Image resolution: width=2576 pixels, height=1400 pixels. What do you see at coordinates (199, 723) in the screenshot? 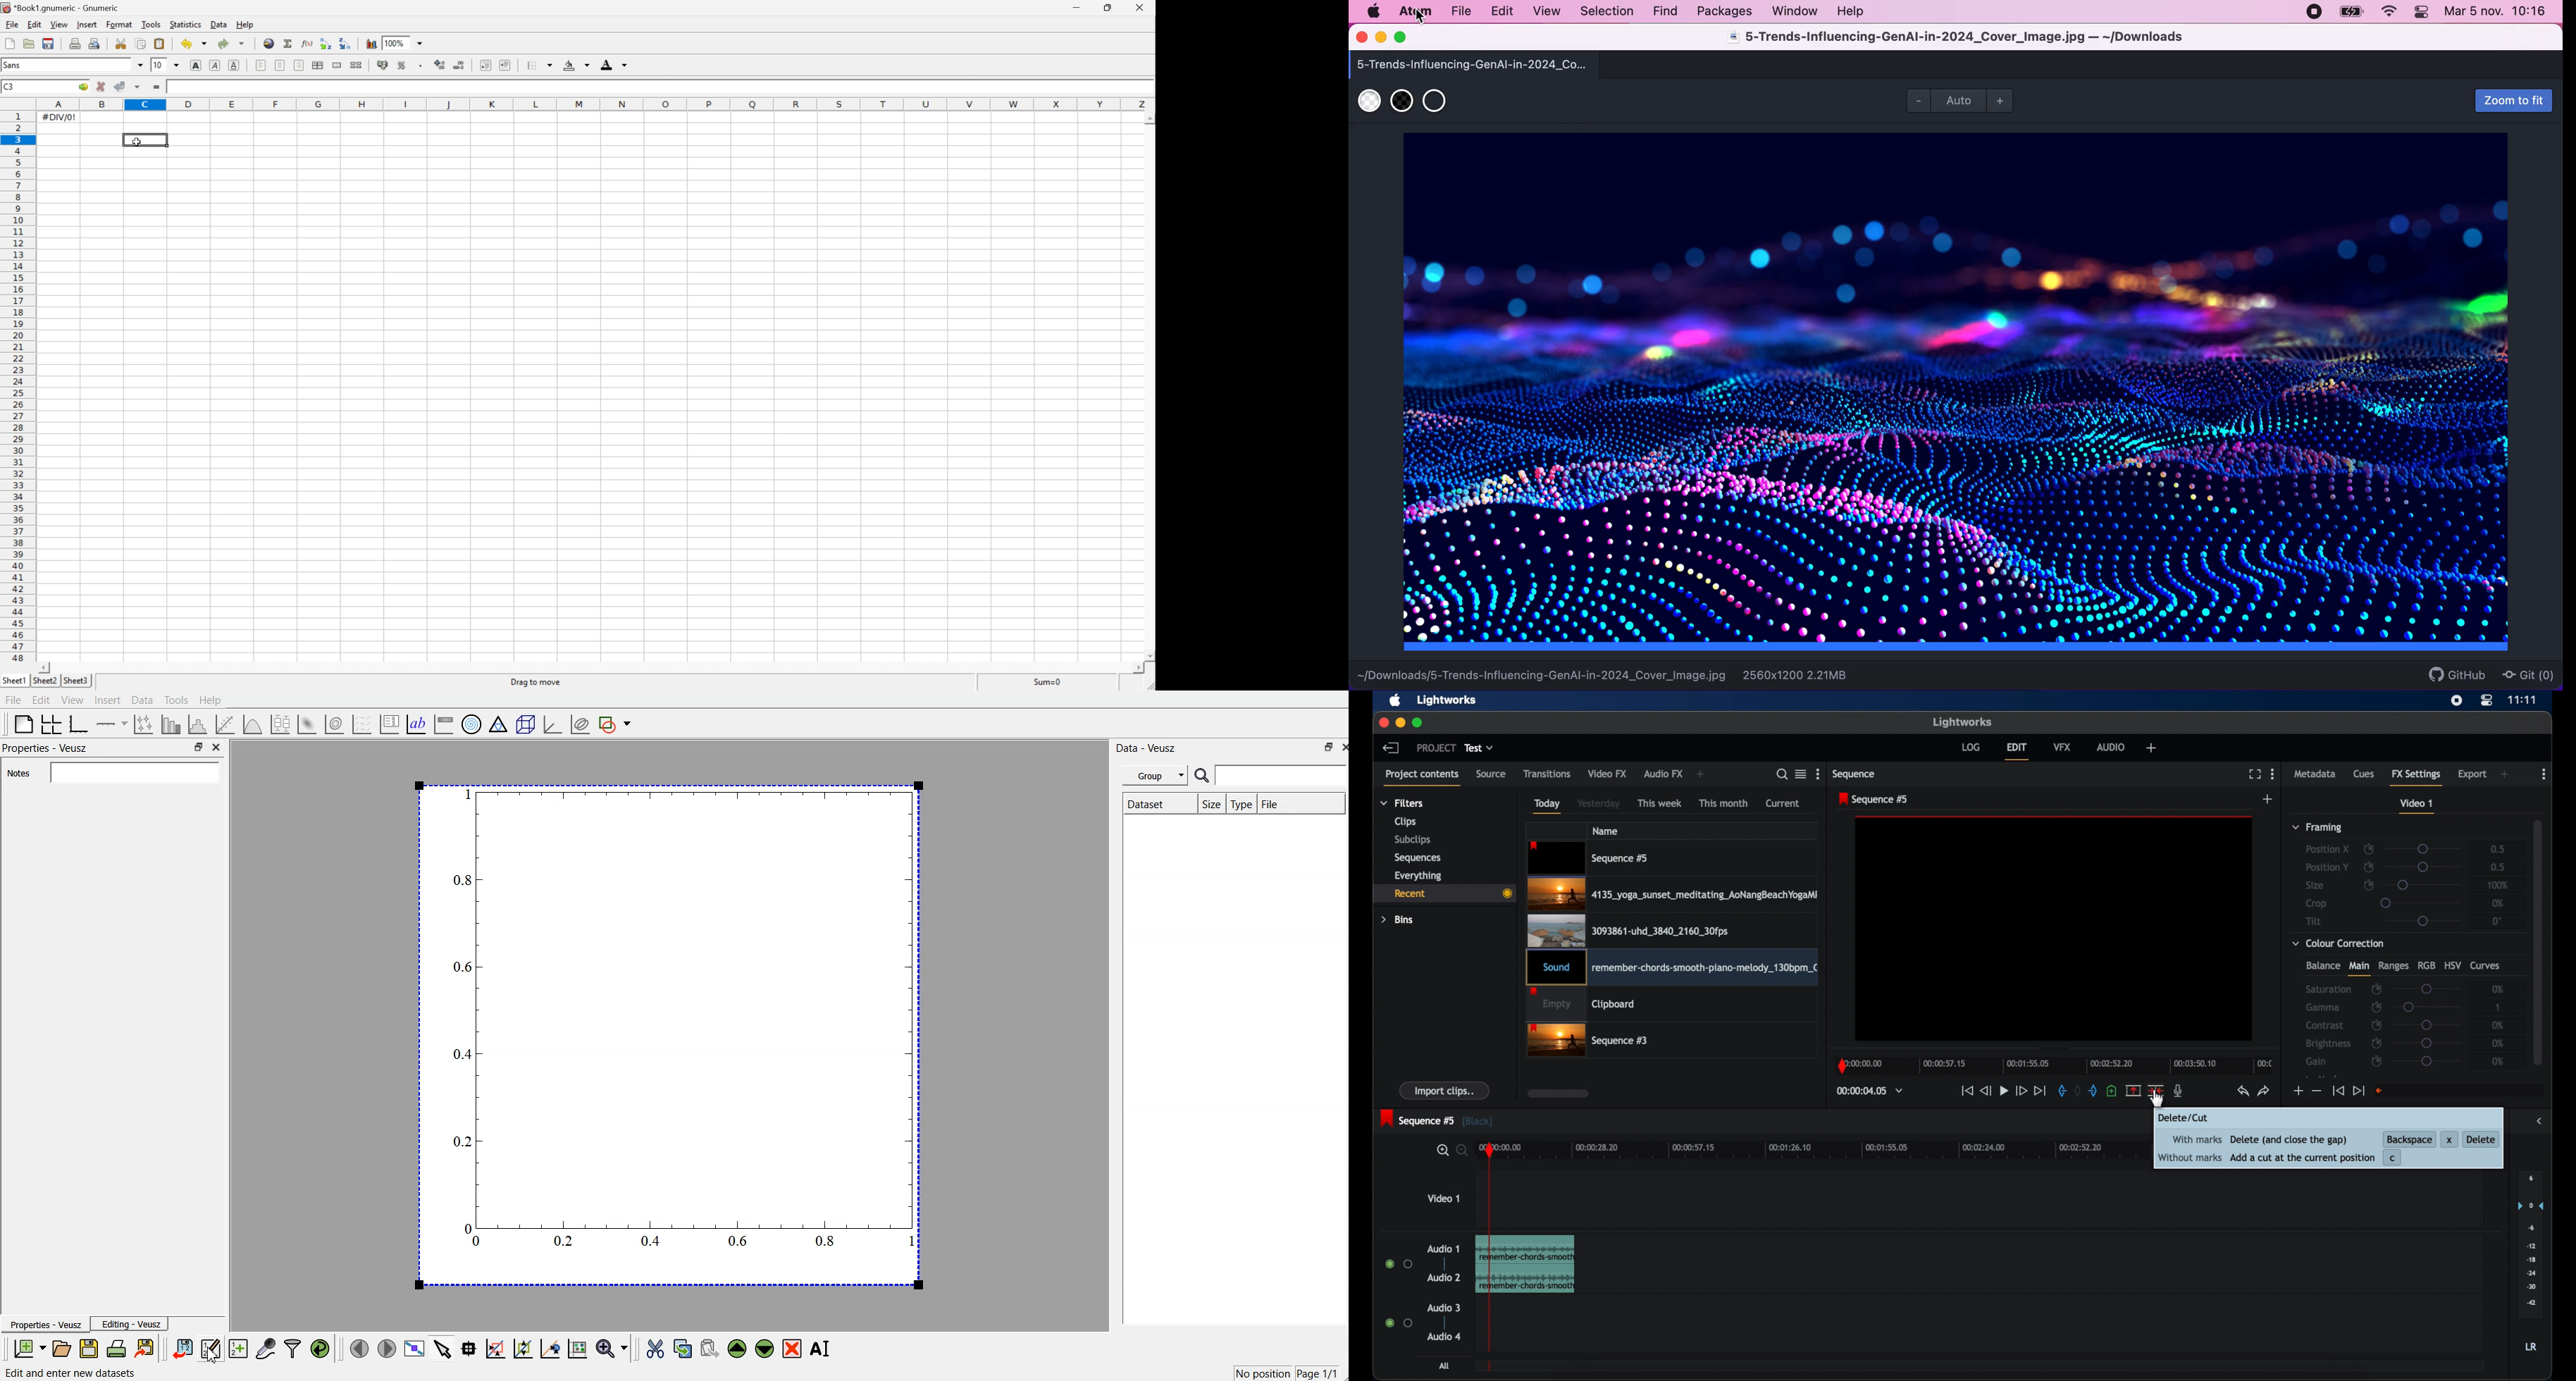
I see `histogram` at bounding box center [199, 723].